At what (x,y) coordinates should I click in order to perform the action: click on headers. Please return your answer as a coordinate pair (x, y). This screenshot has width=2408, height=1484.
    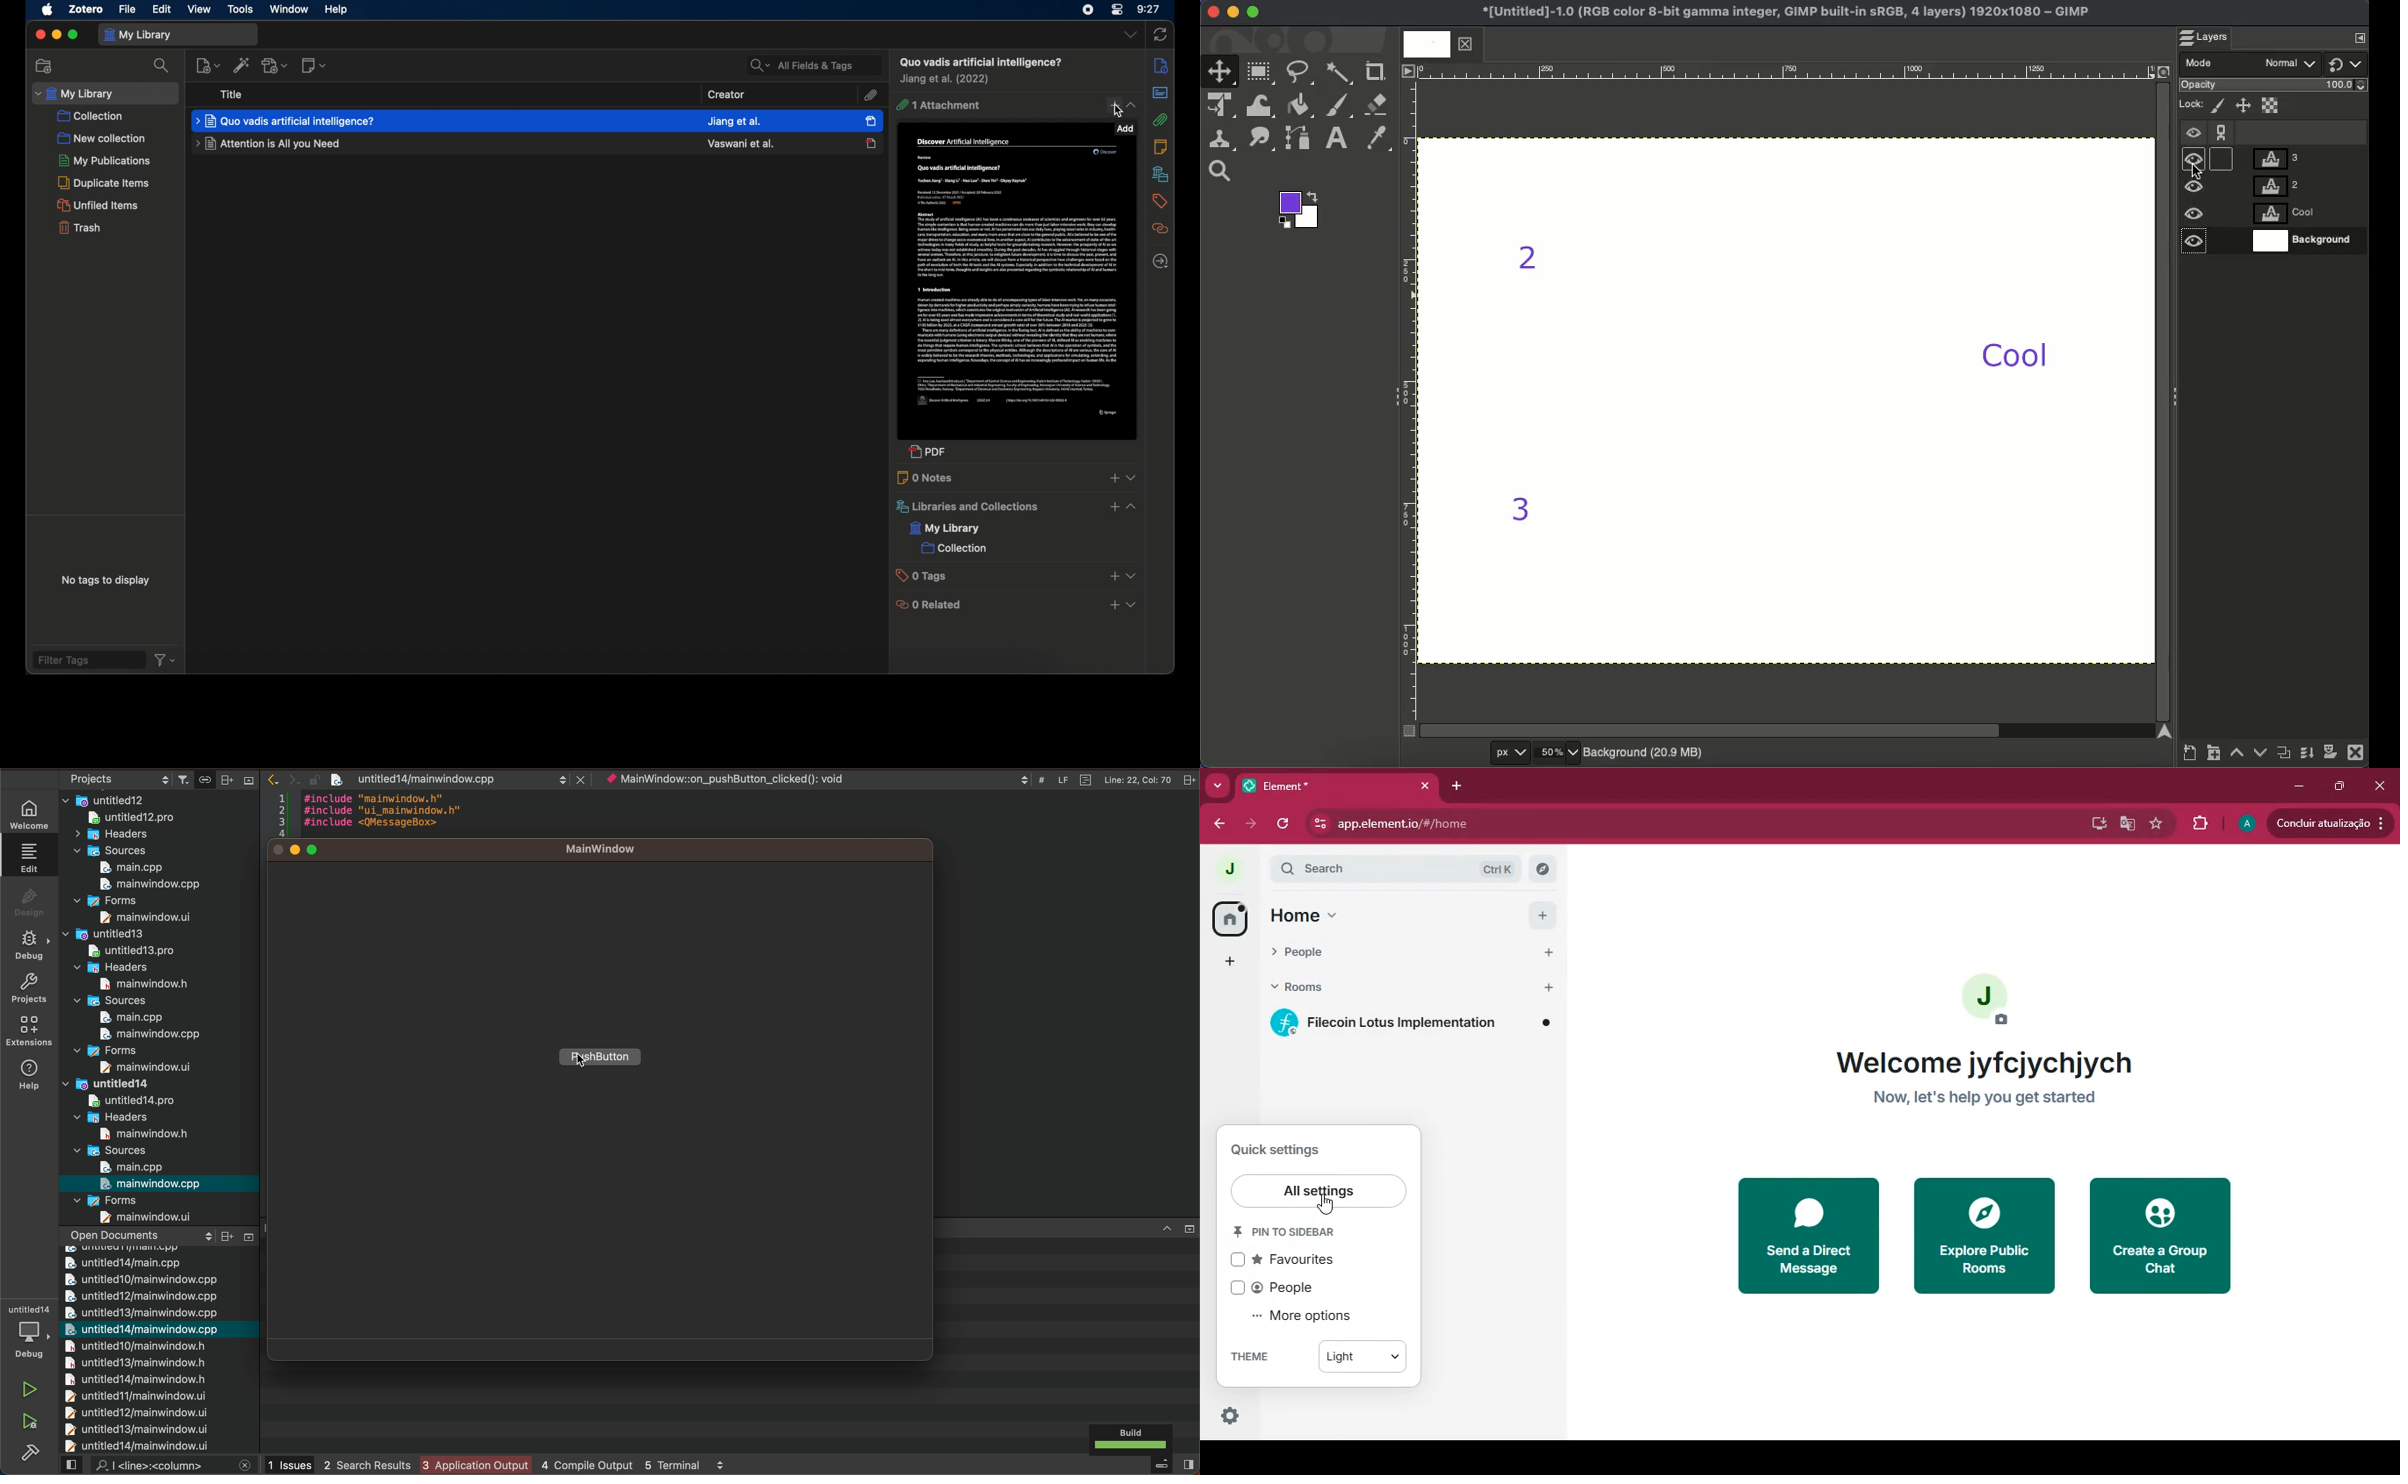
    Looking at the image, I should click on (124, 836).